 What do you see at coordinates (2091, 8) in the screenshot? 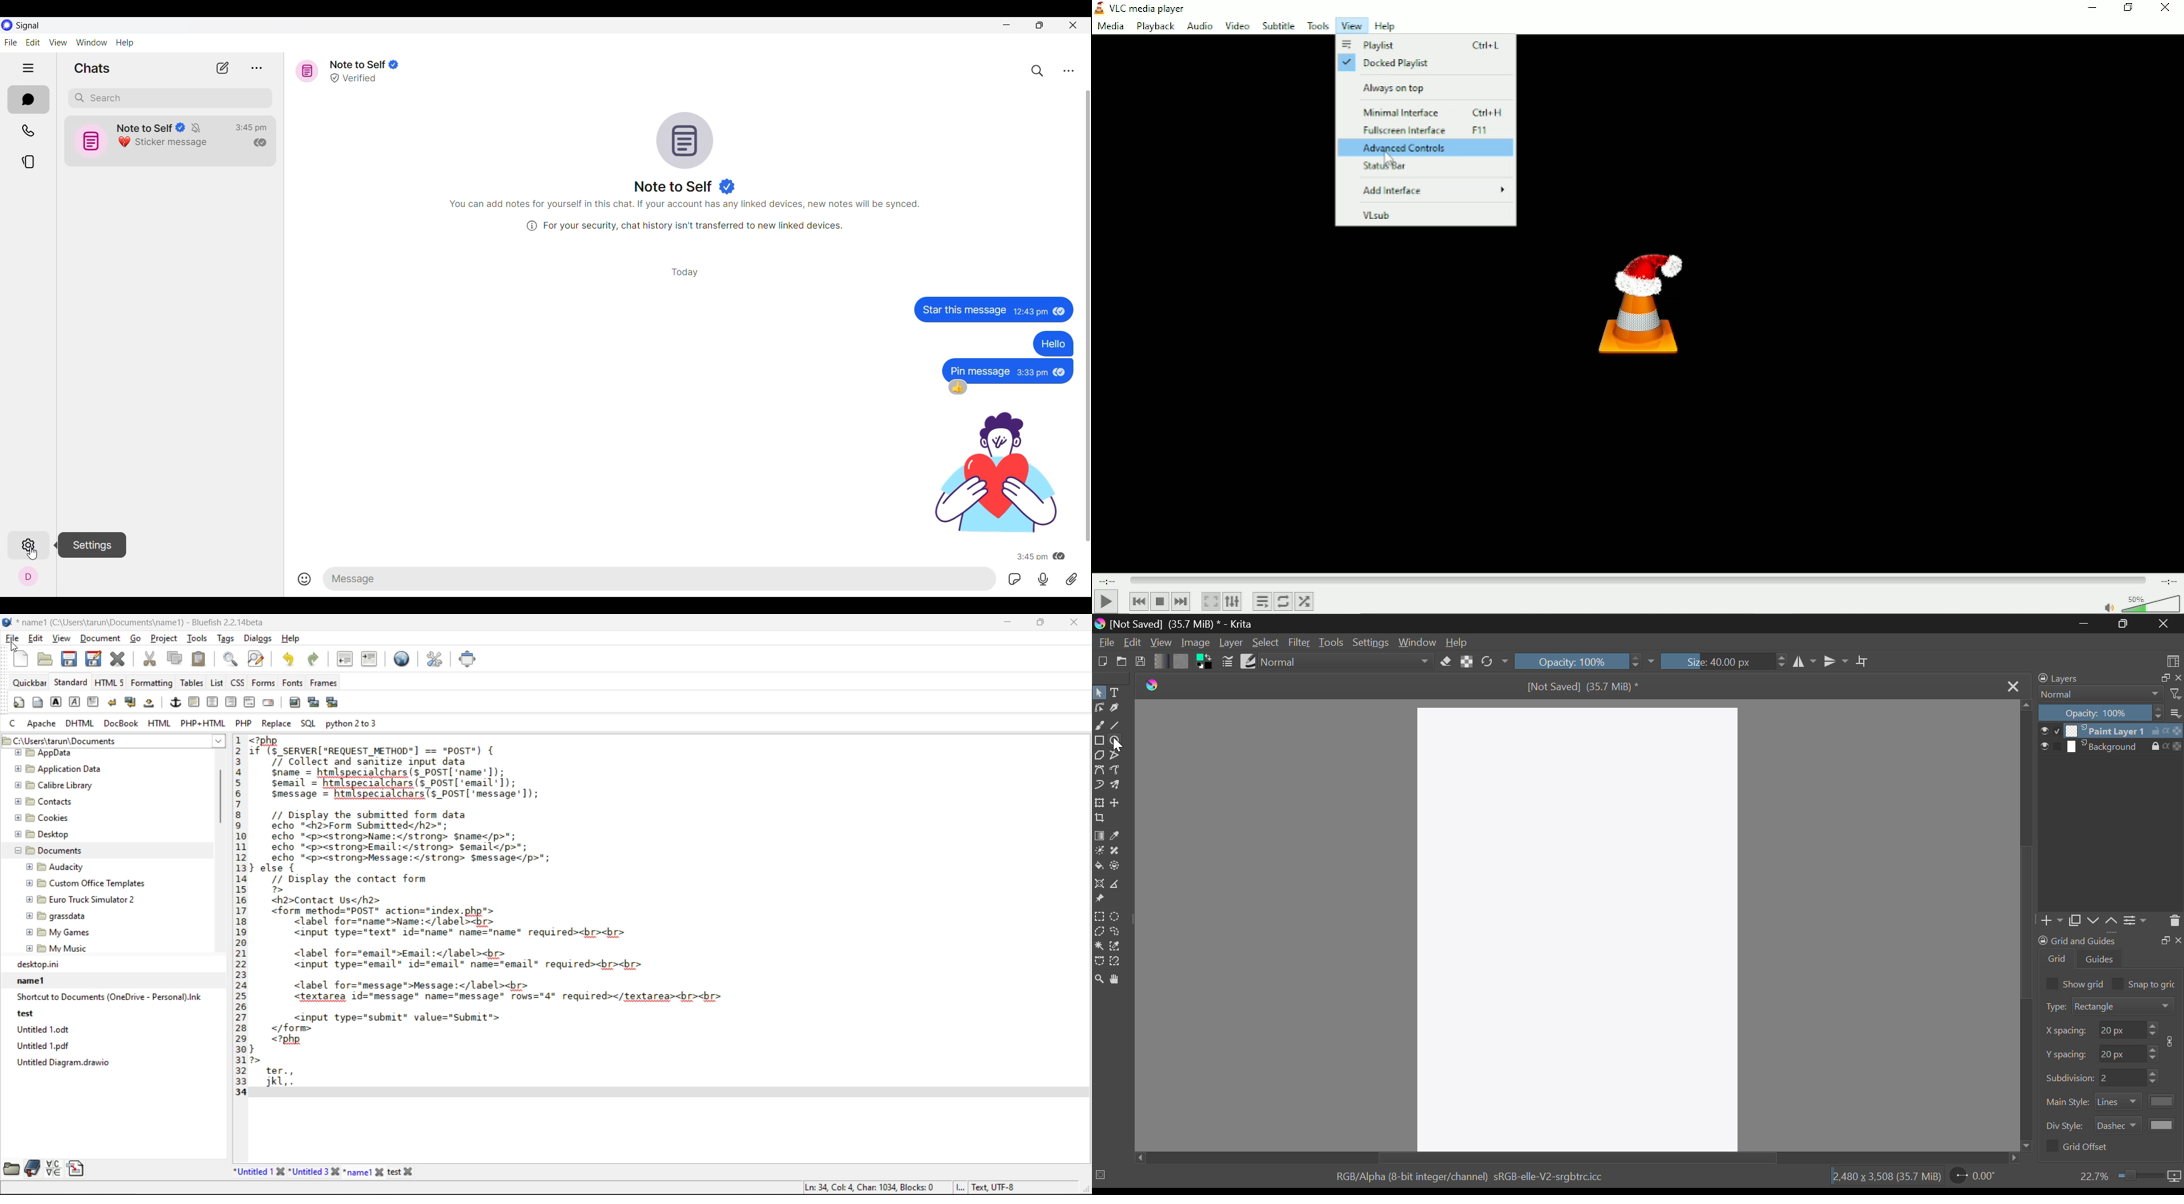
I see `Minimize` at bounding box center [2091, 8].